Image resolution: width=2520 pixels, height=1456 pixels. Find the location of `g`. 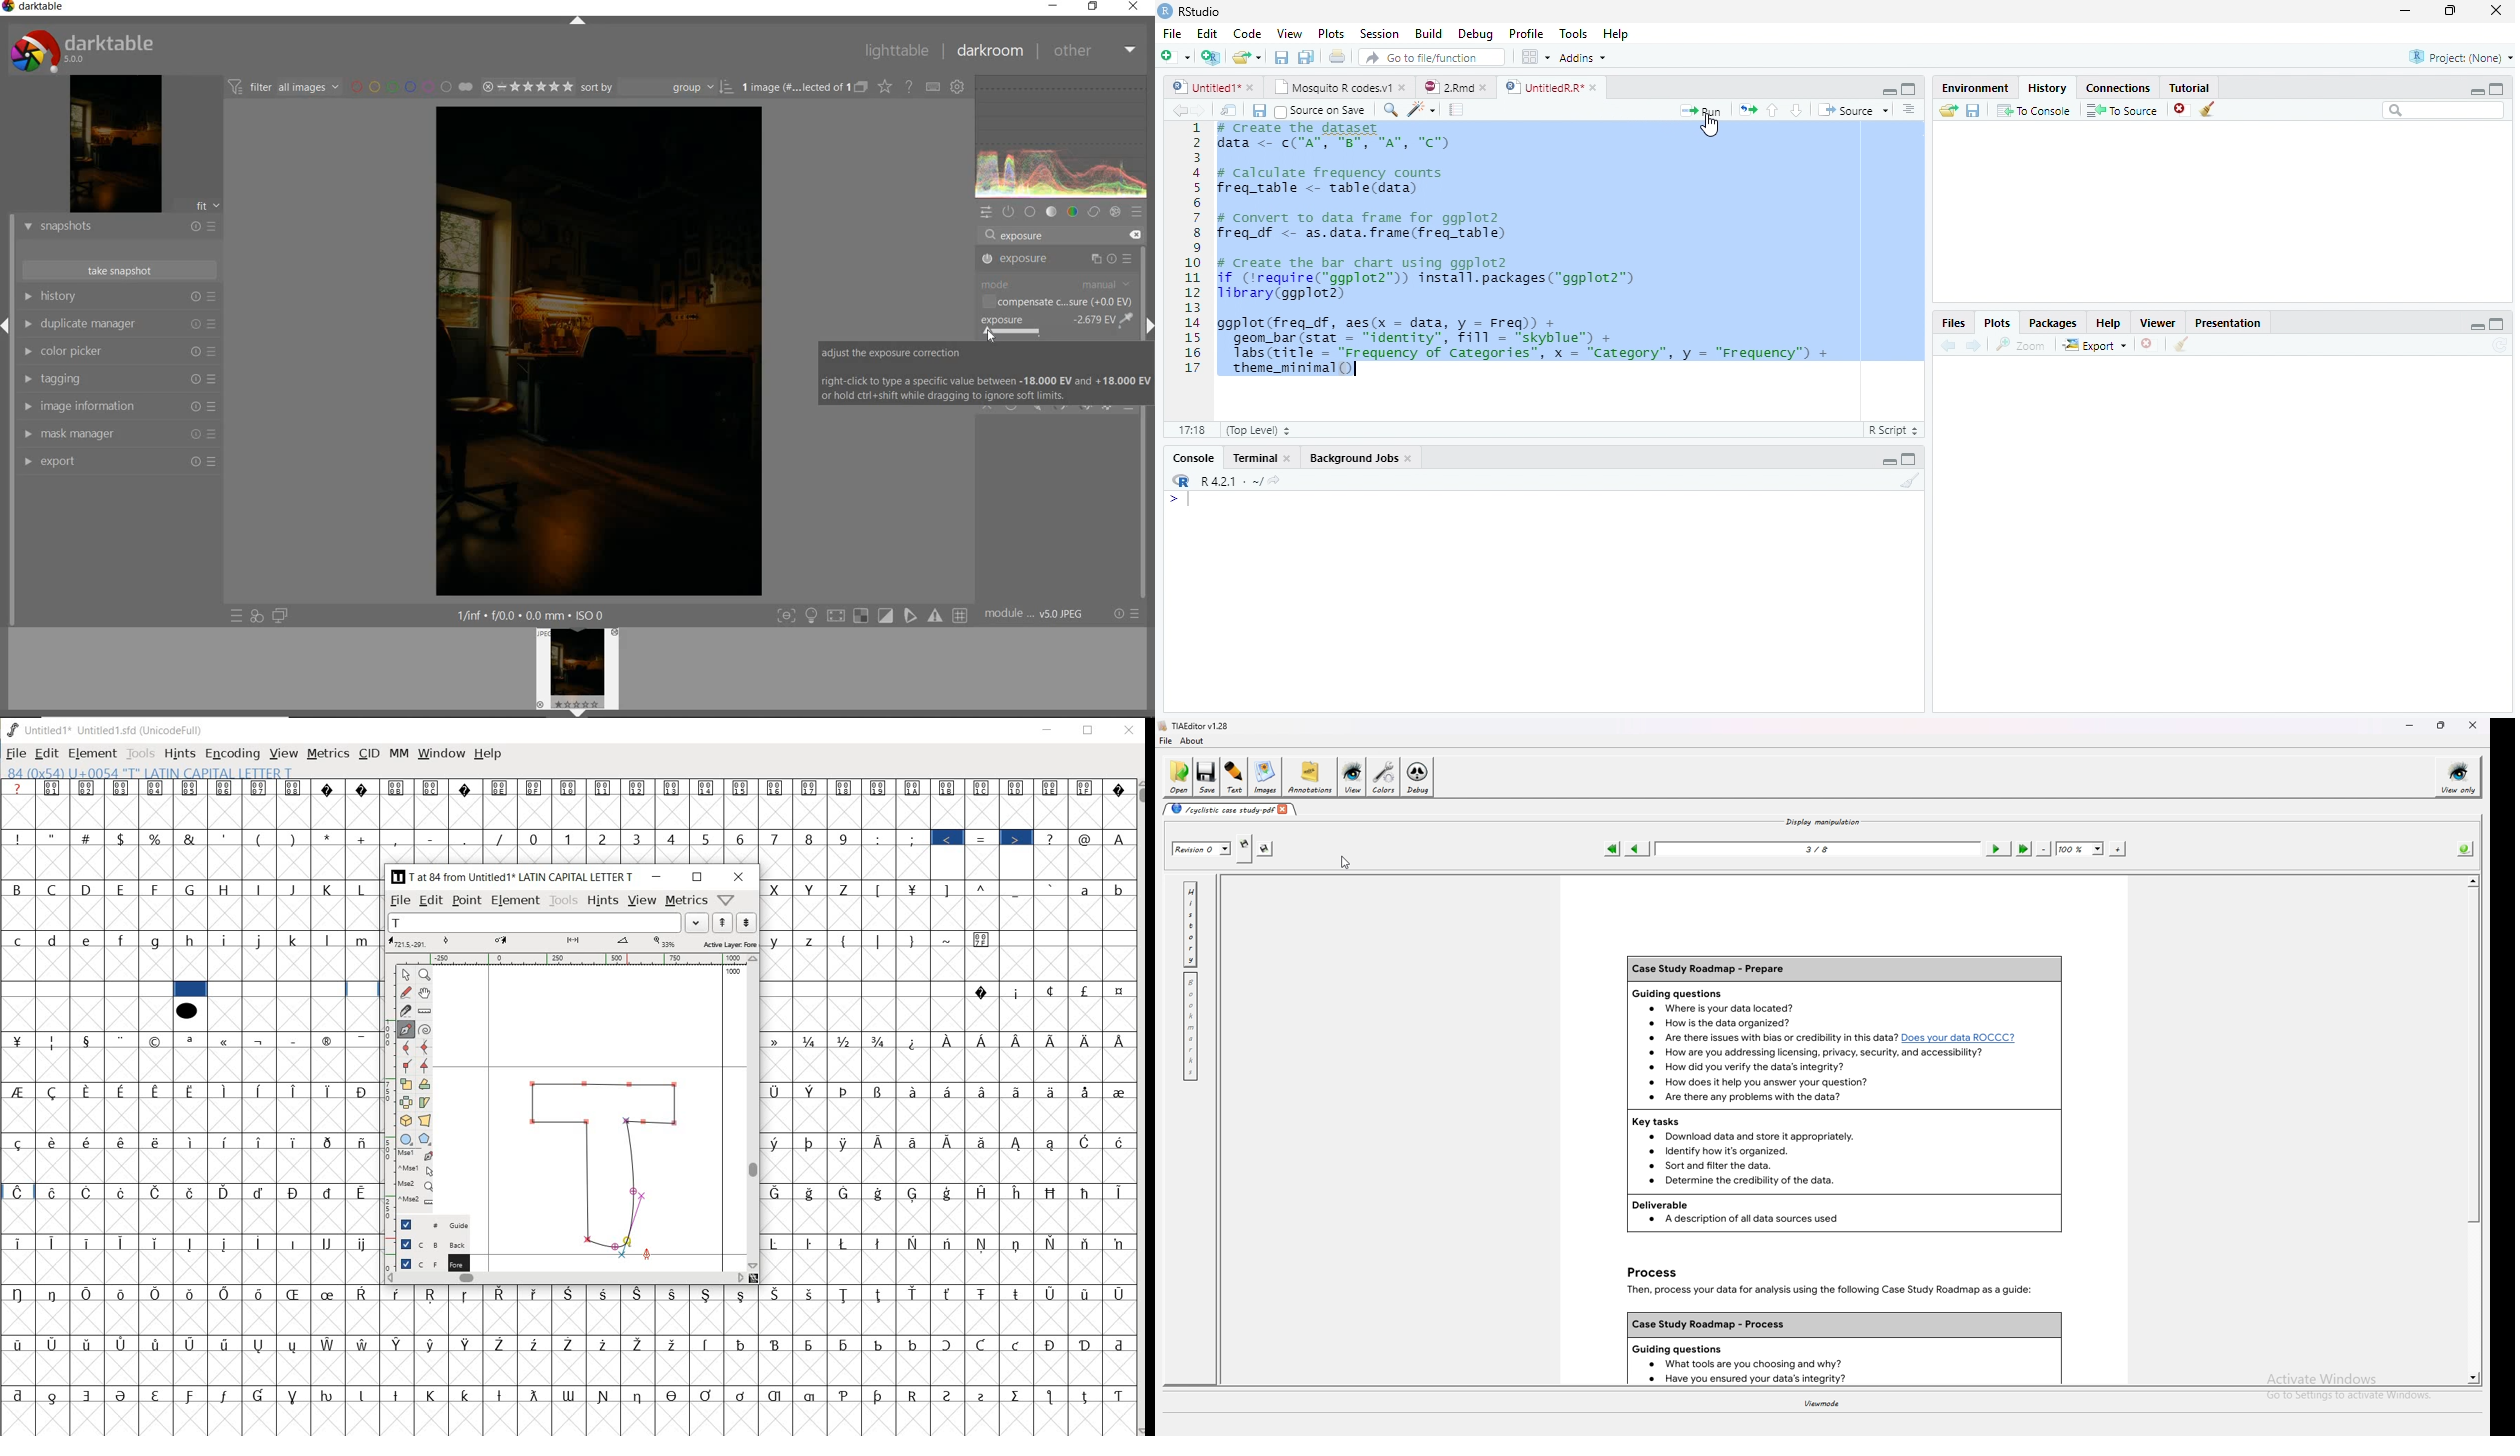

g is located at coordinates (157, 941).